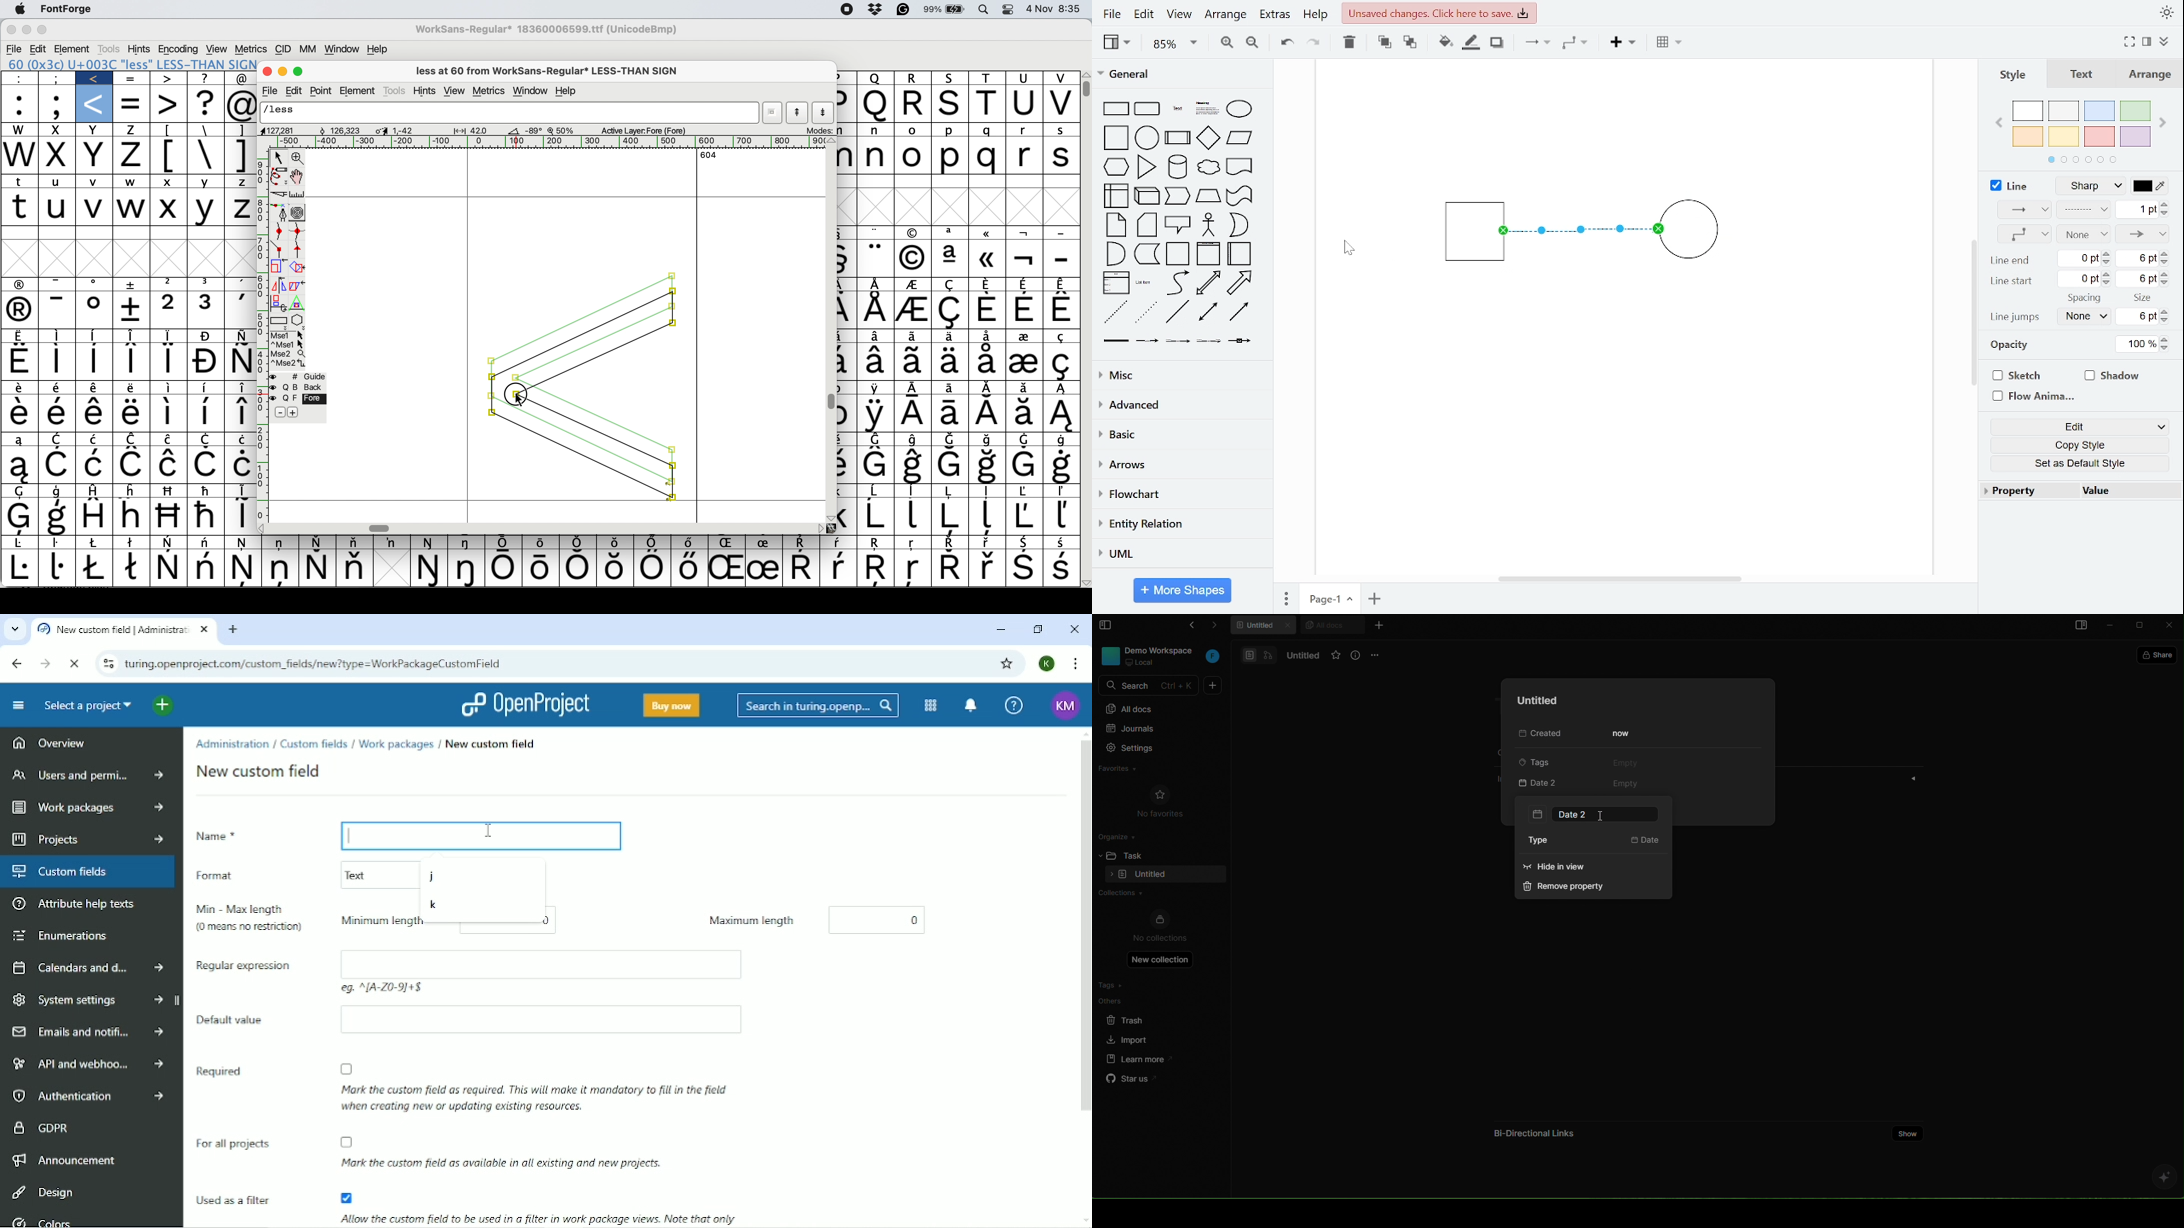  I want to click on Symbol, so click(60, 337).